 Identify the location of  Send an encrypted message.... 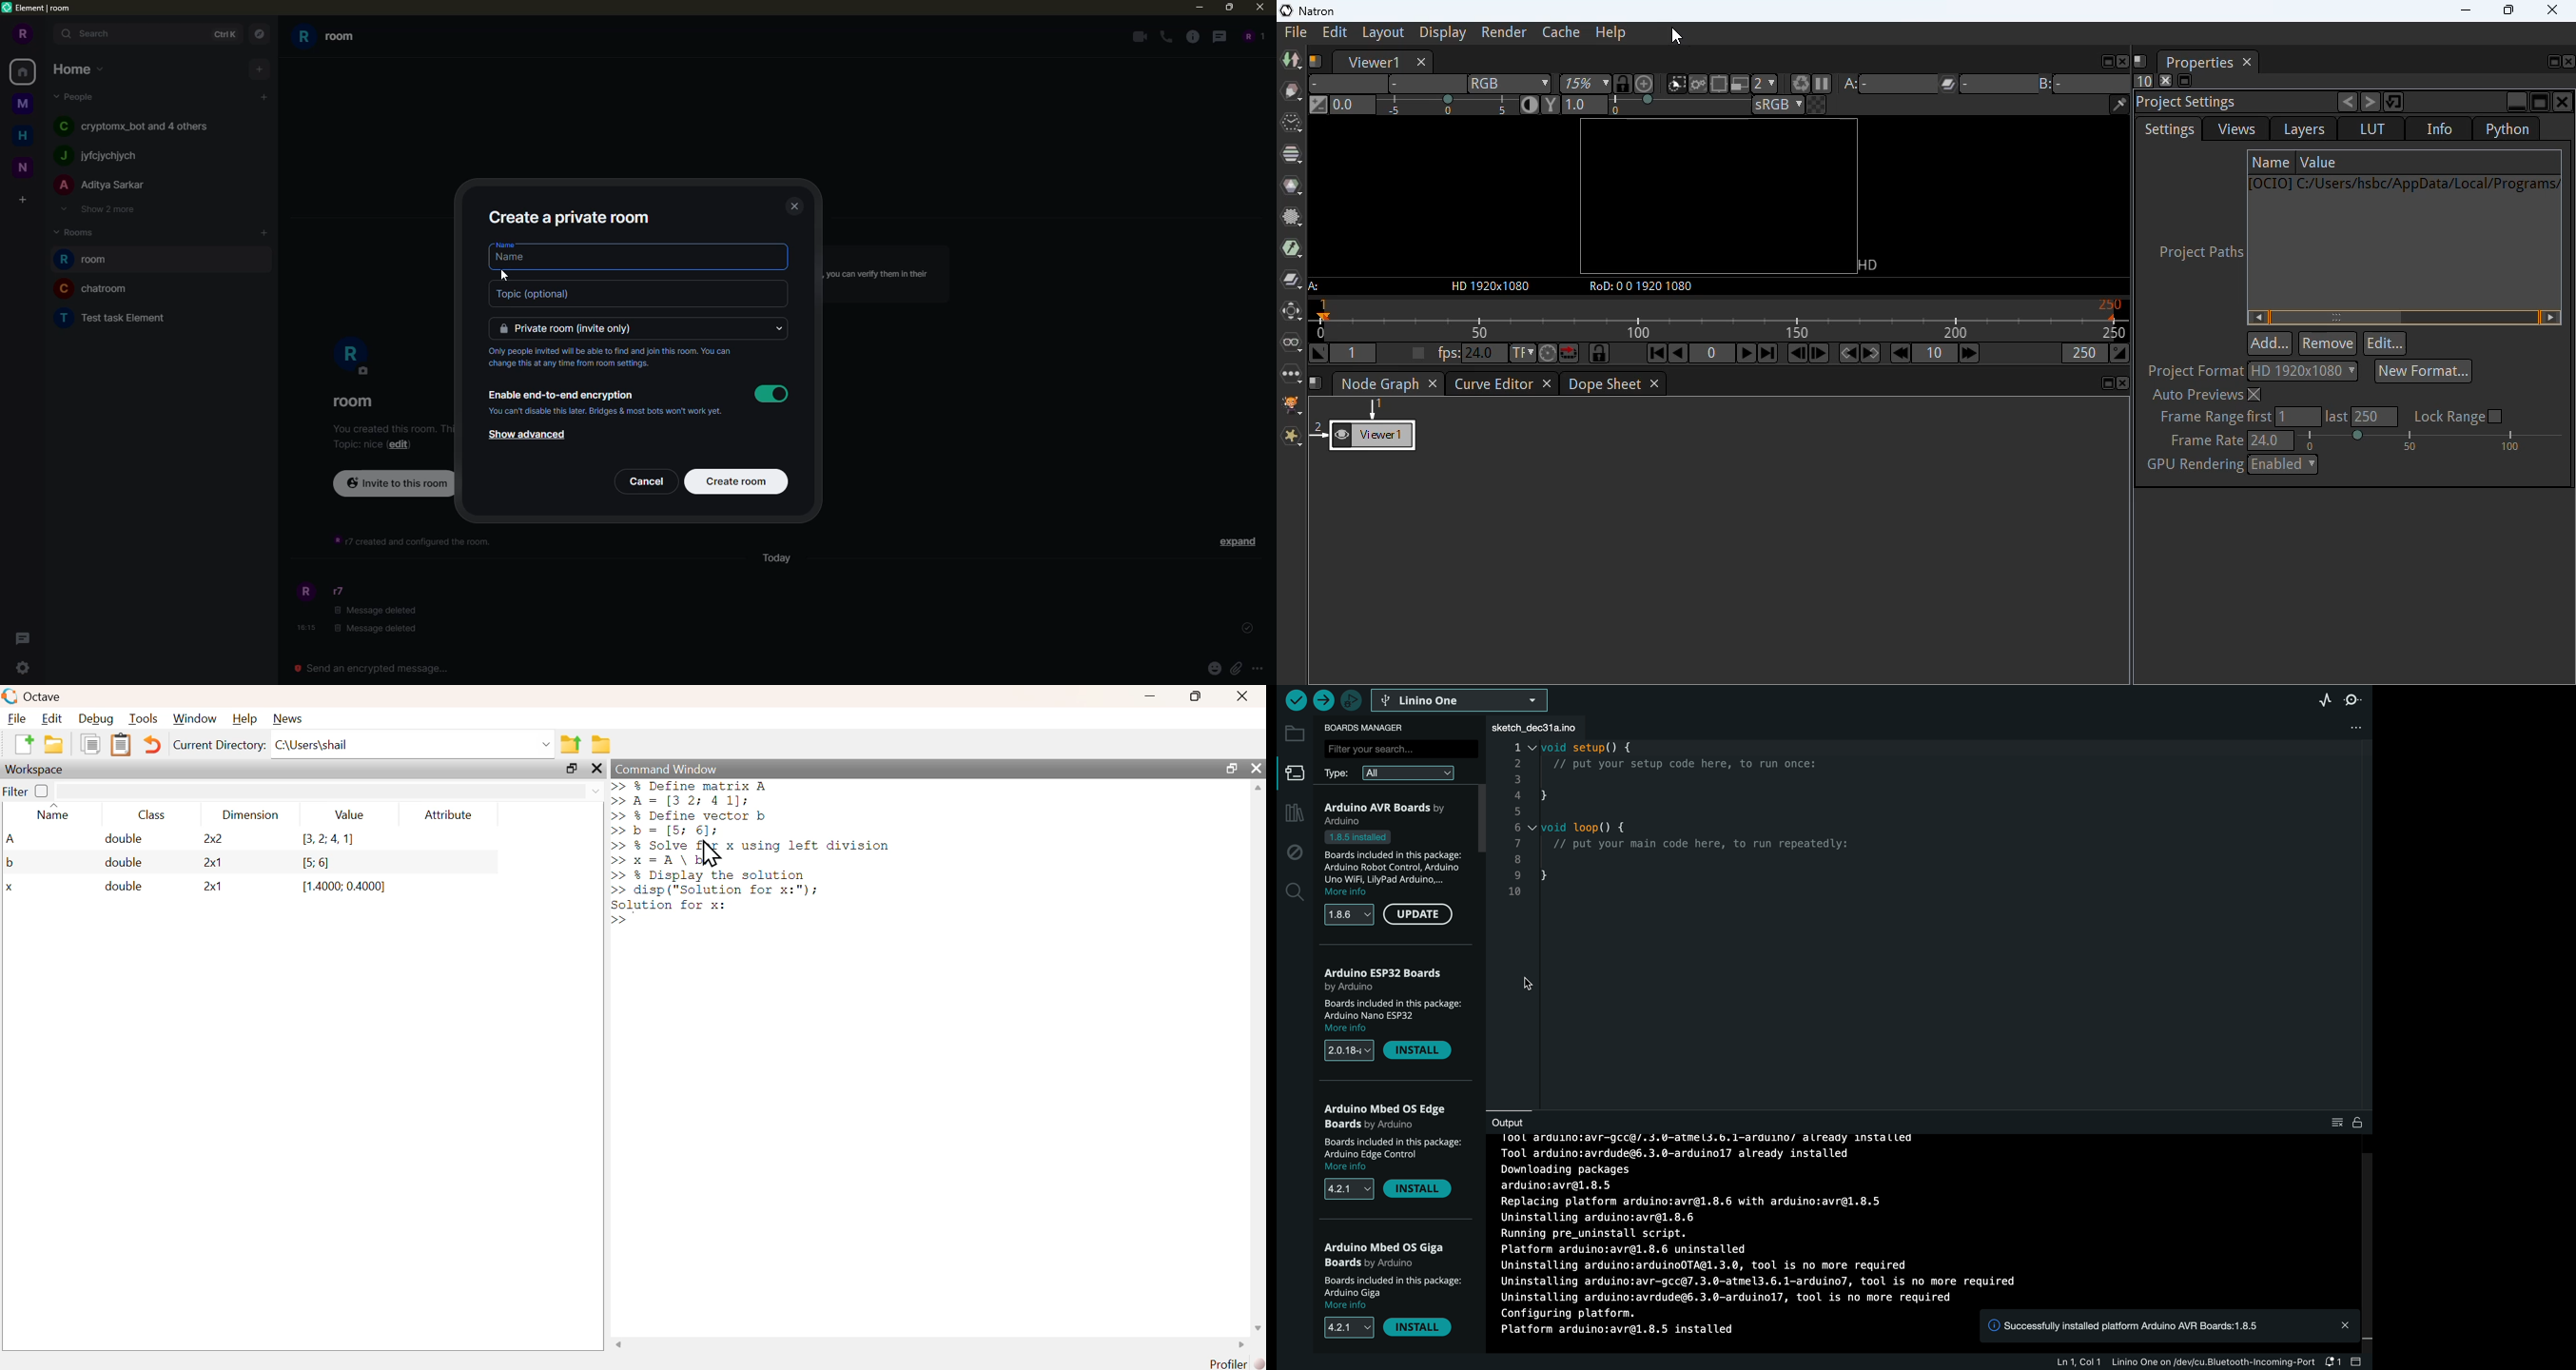
(374, 669).